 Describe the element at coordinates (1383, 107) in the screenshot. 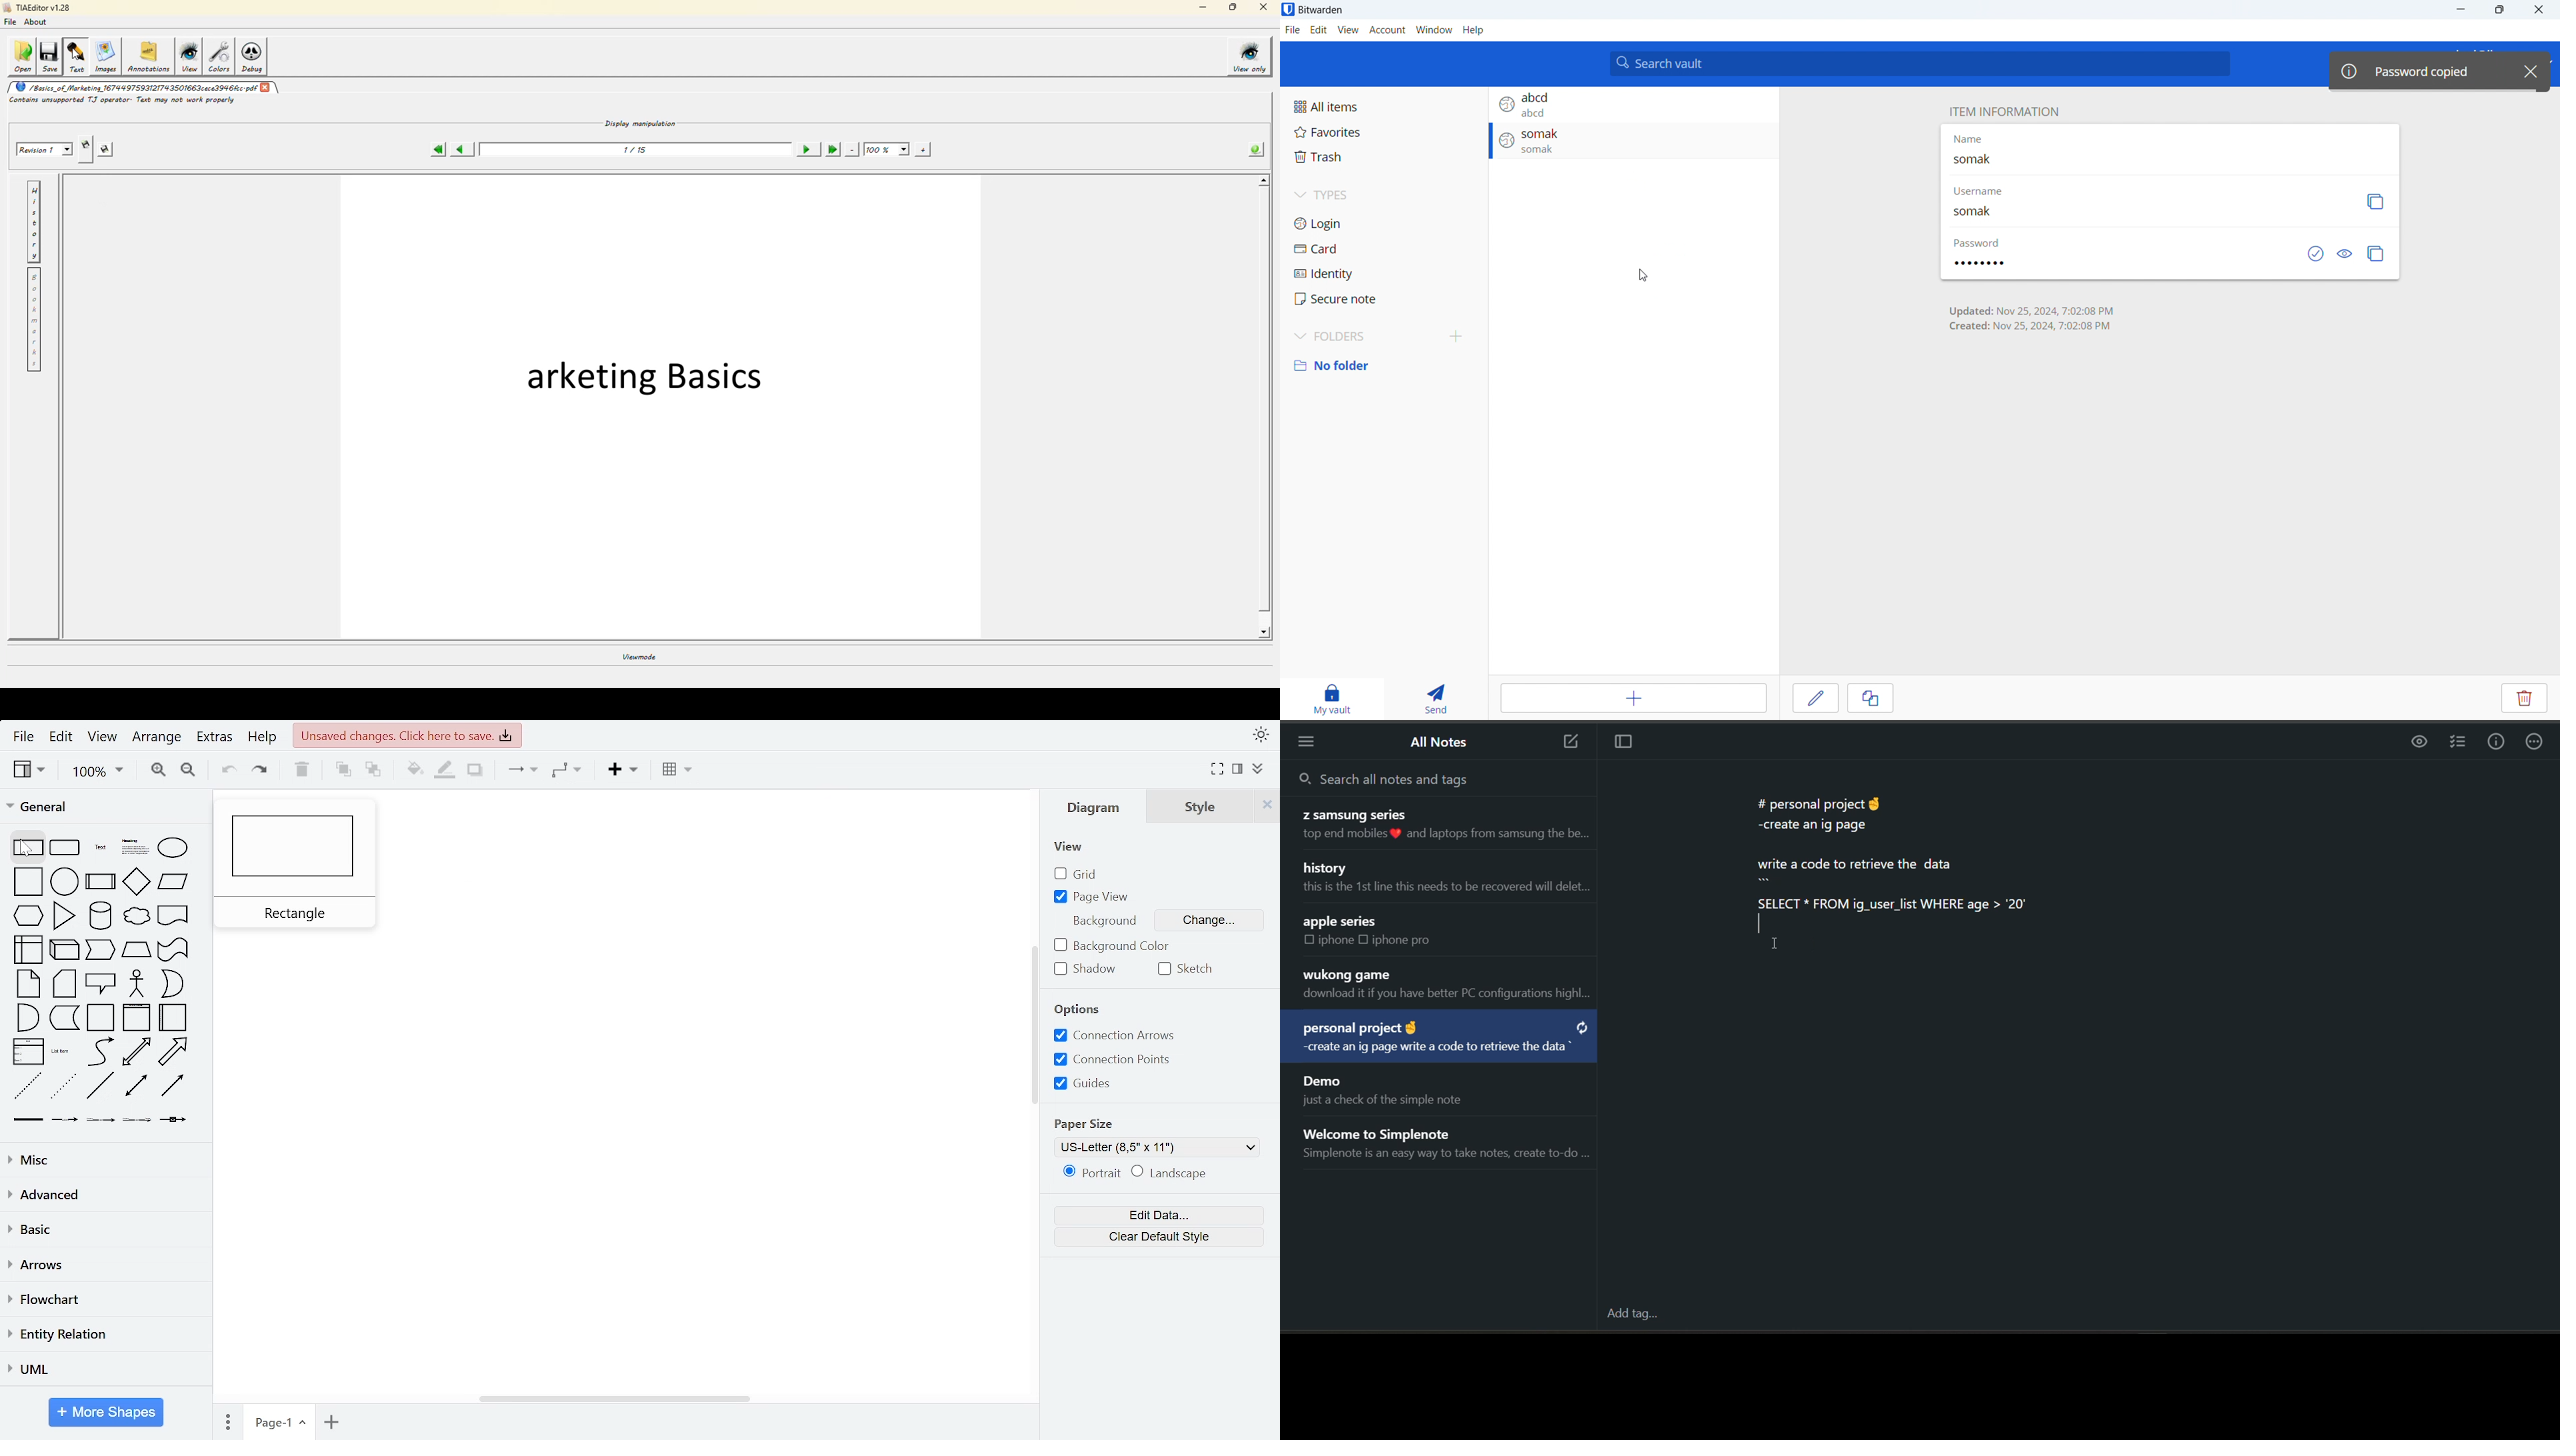

I see `all items` at that location.